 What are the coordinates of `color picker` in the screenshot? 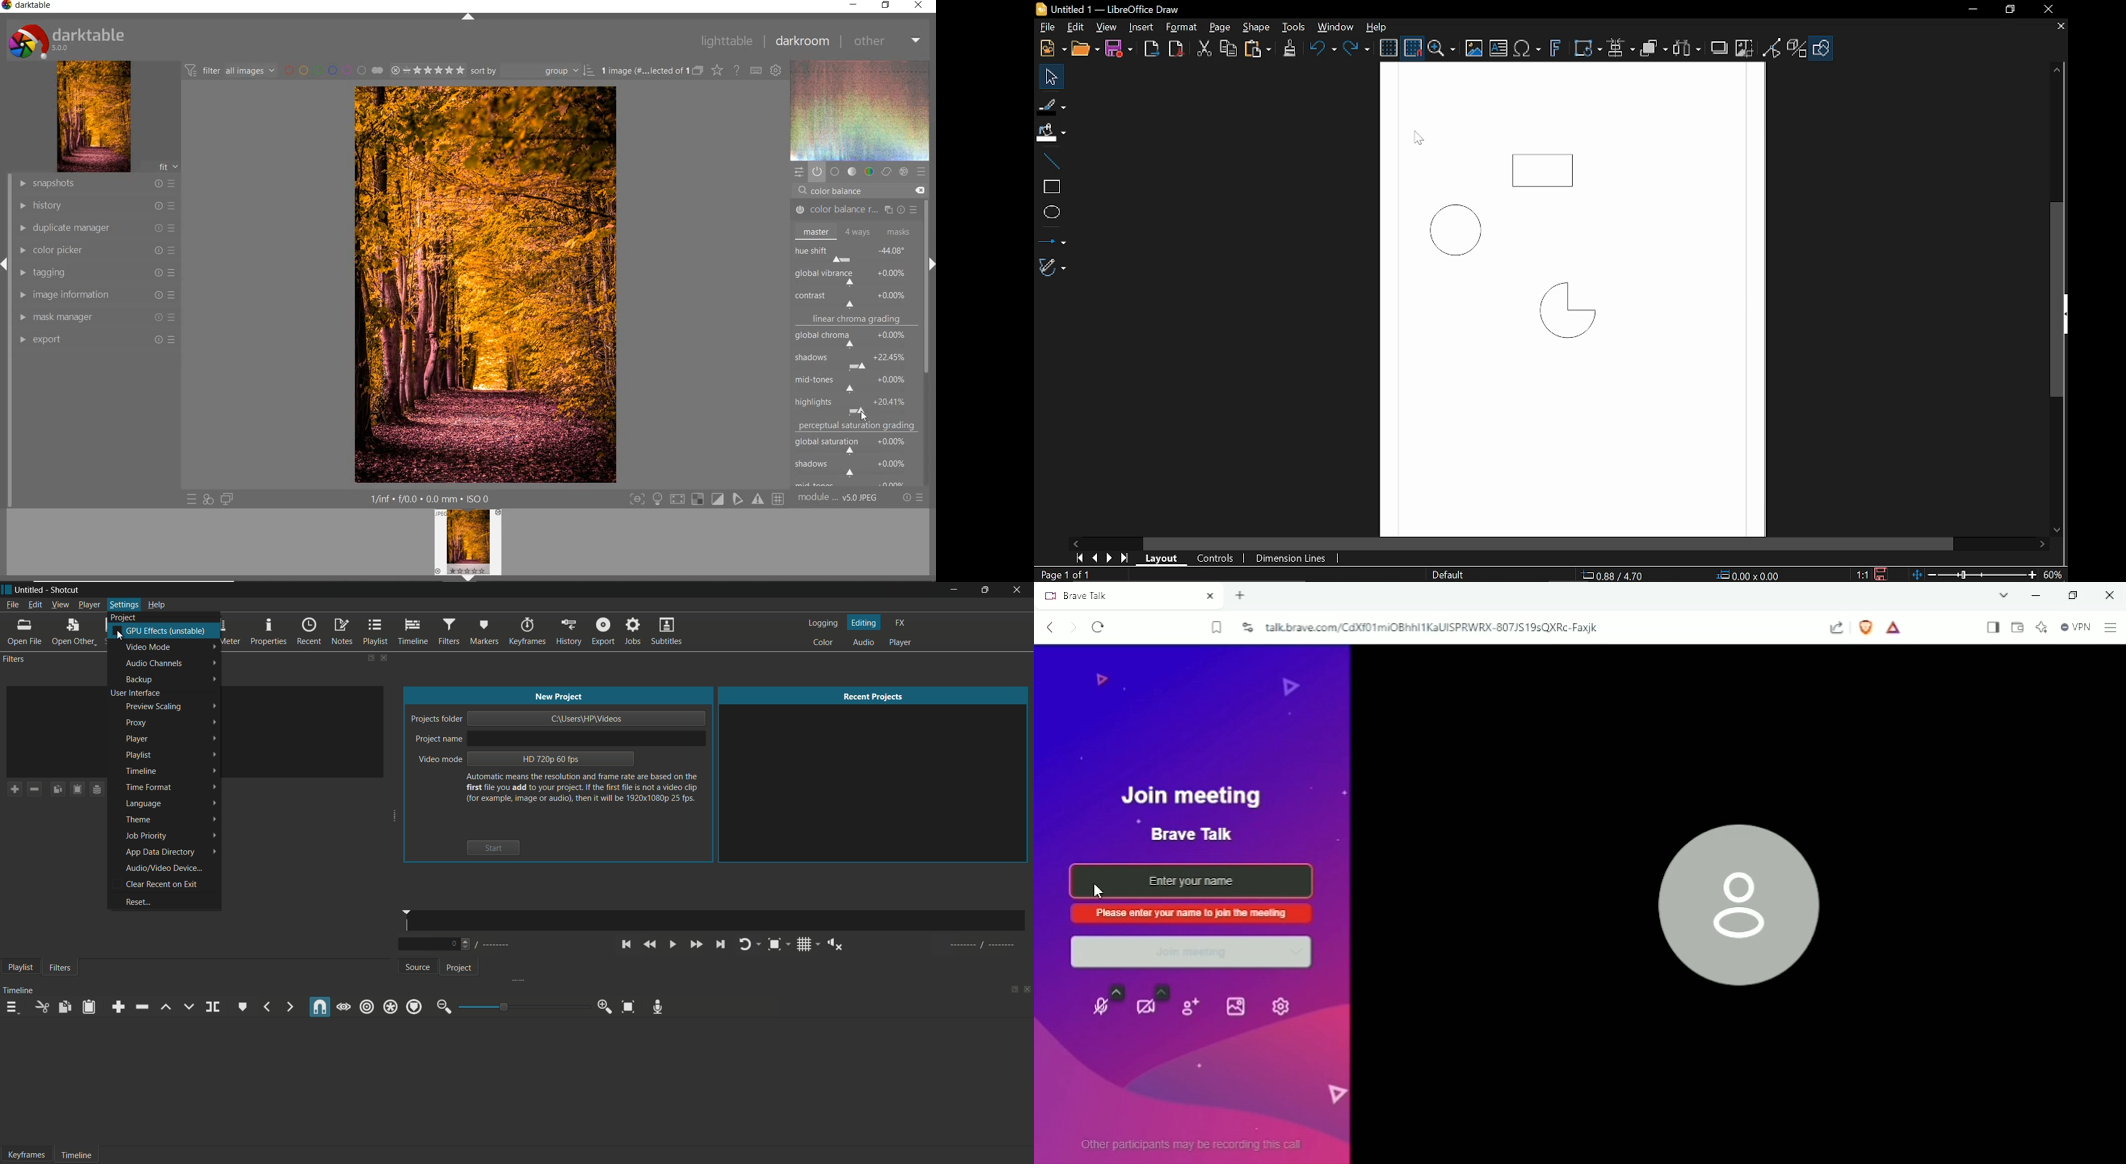 It's located at (96, 251).